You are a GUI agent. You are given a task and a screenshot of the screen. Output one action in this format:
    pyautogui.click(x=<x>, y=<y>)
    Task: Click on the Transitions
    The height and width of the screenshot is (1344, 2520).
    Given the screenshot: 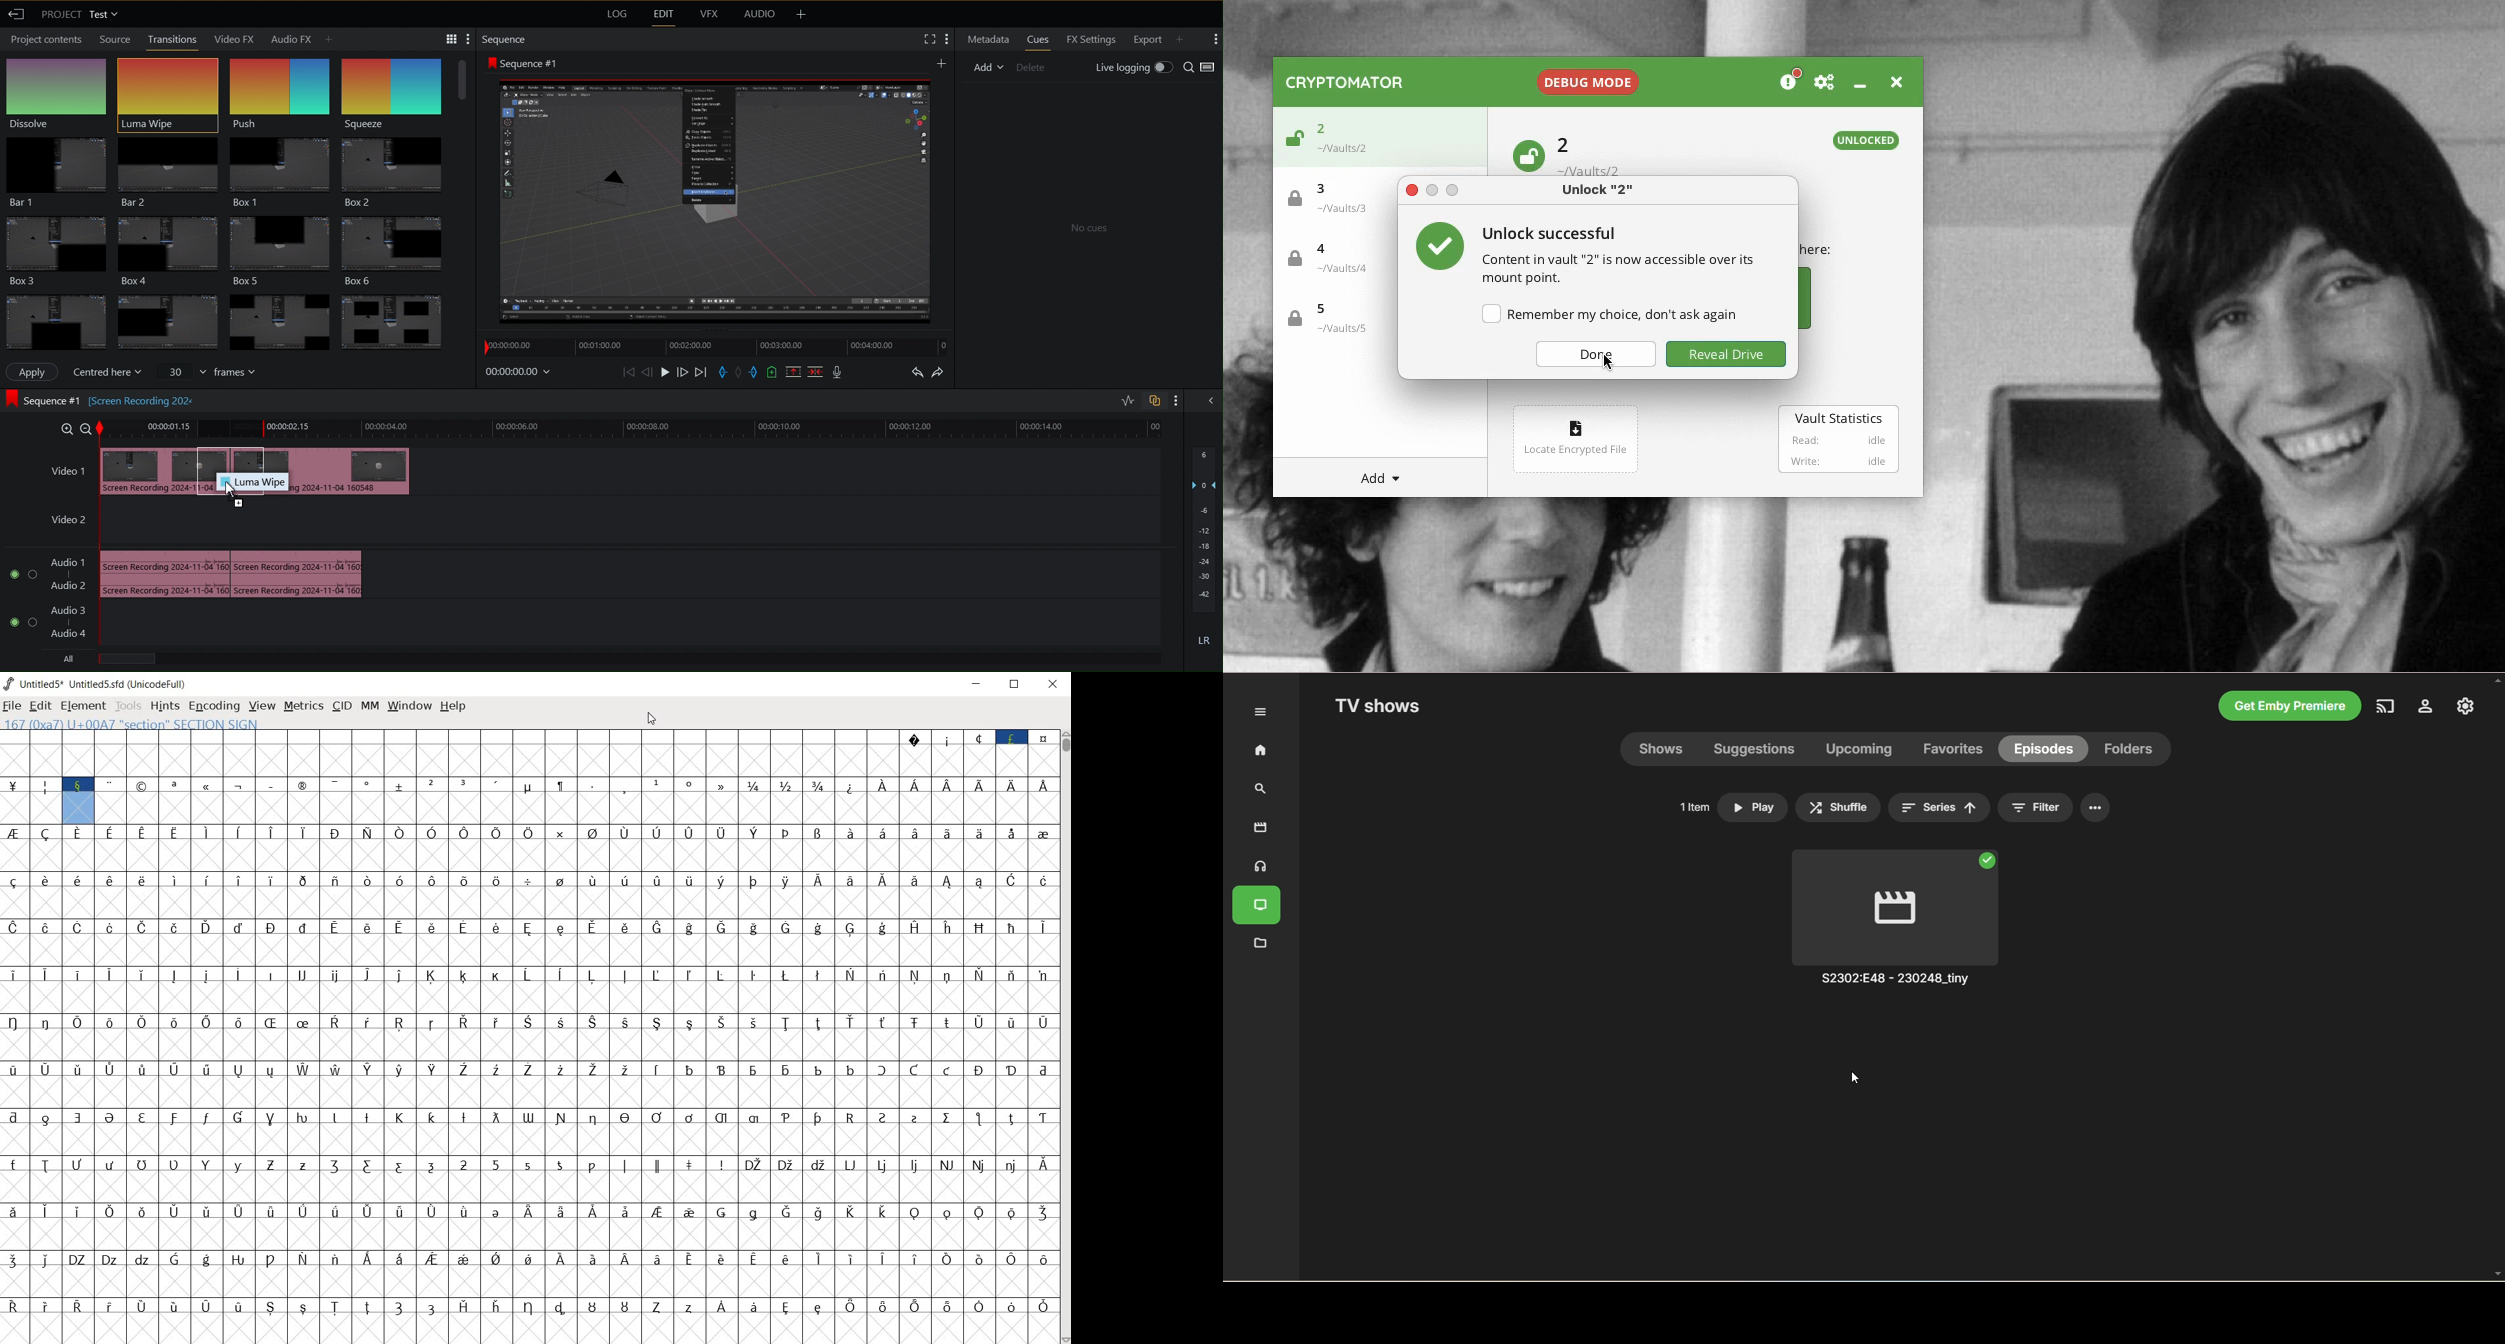 What is the action you would take?
    pyautogui.click(x=228, y=317)
    